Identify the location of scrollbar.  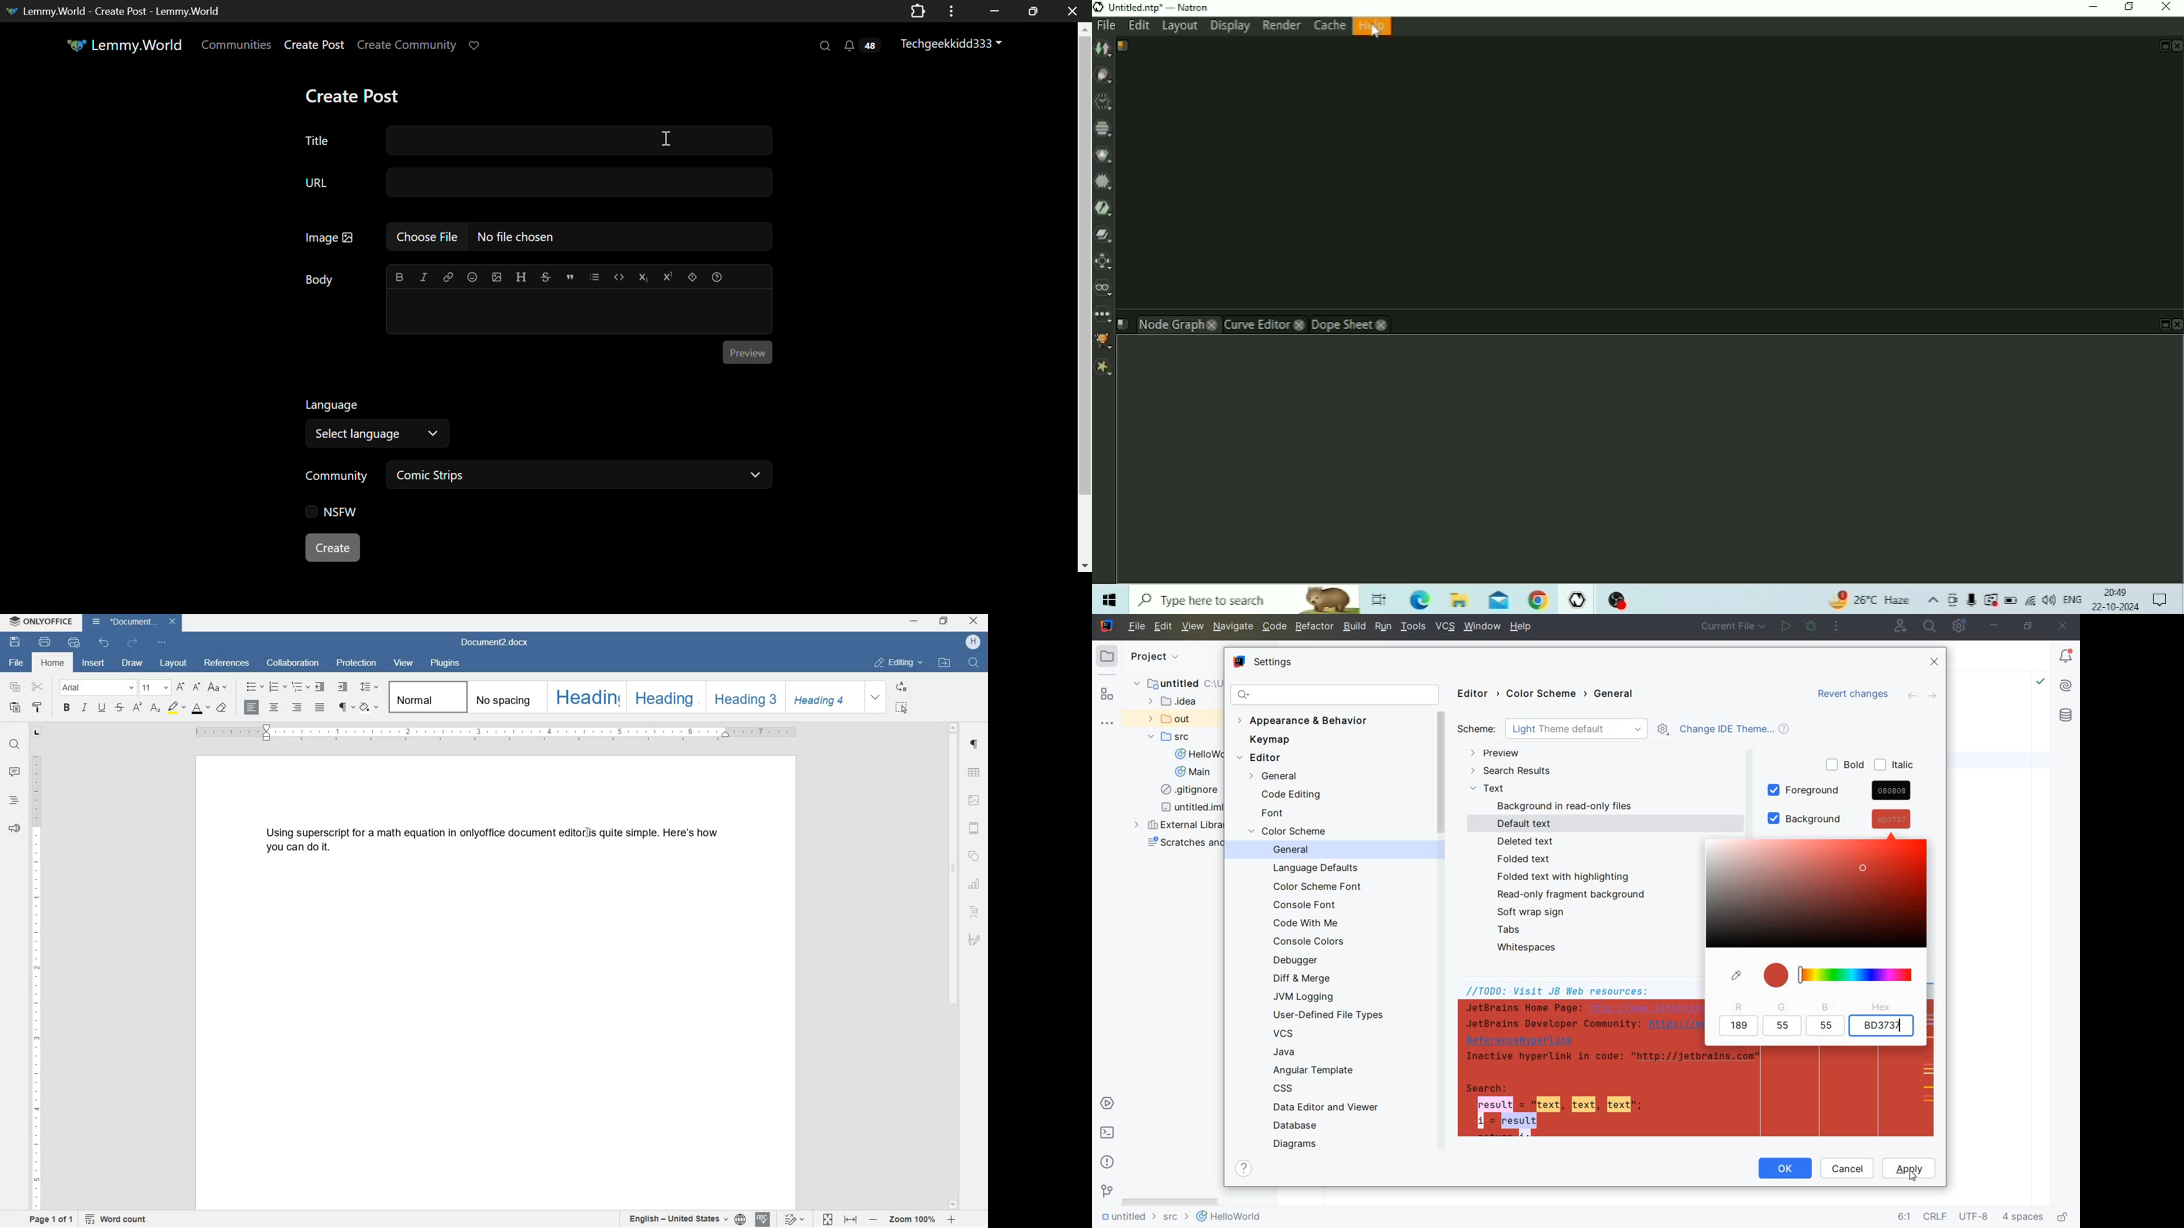
(1170, 1199).